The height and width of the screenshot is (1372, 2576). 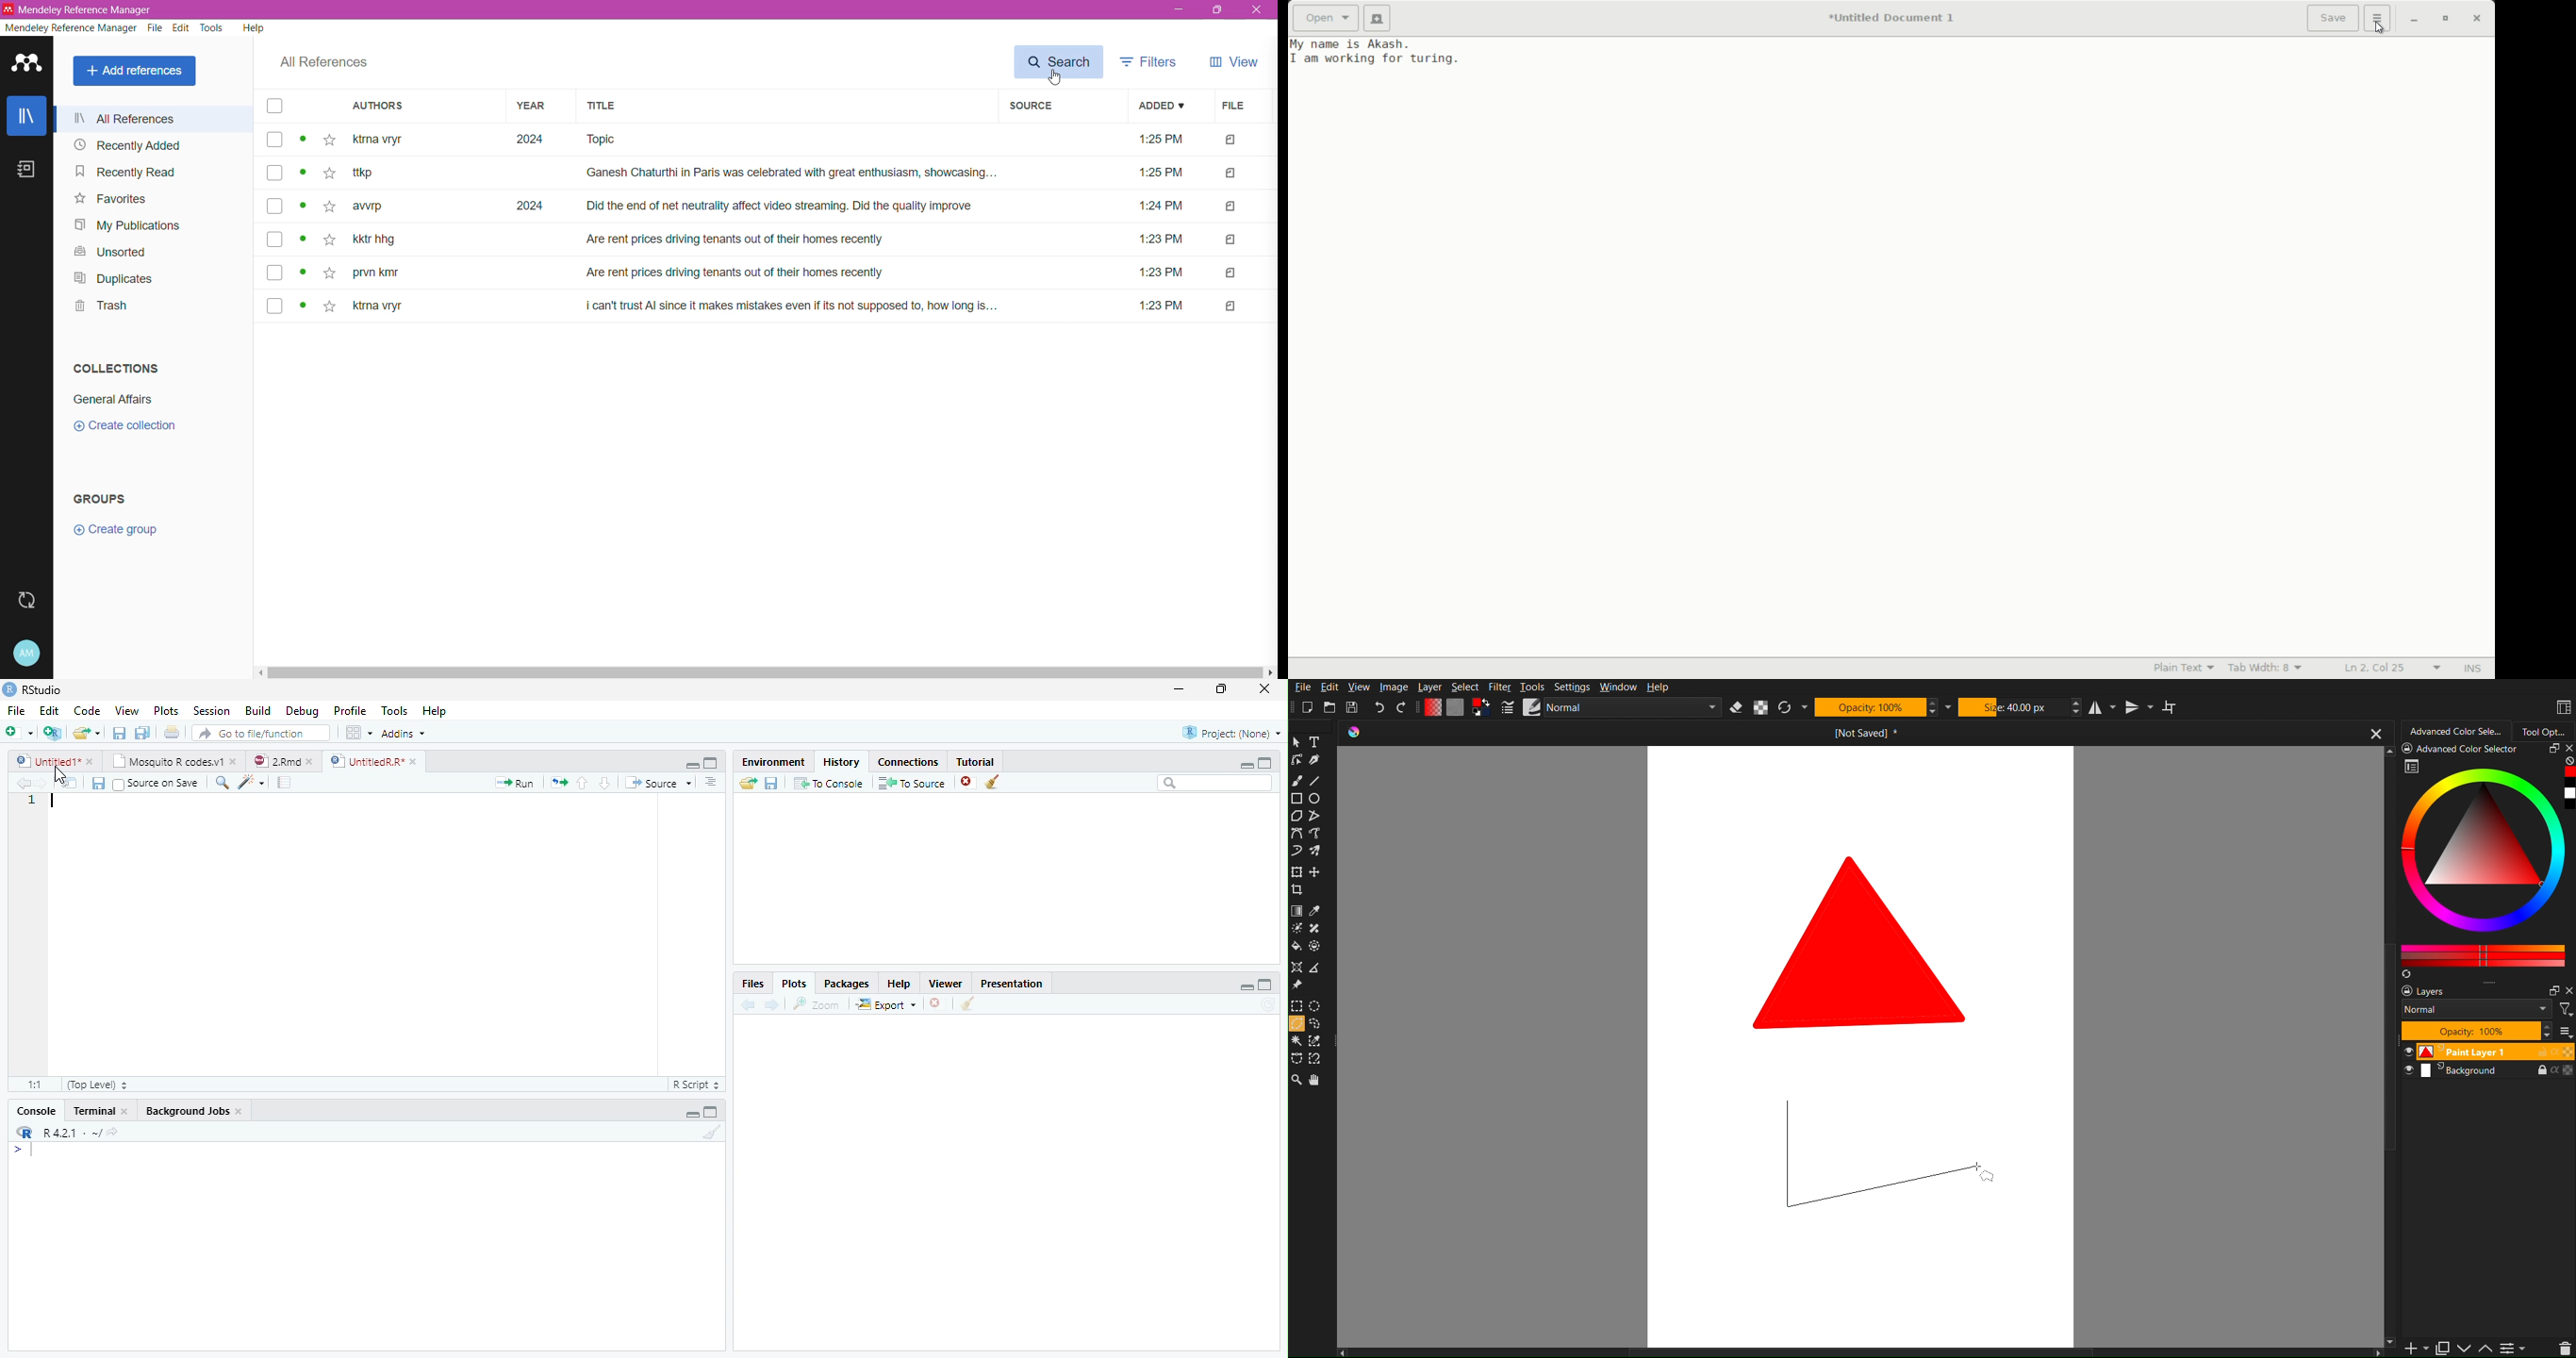 I want to click on Compile Report, so click(x=285, y=782).